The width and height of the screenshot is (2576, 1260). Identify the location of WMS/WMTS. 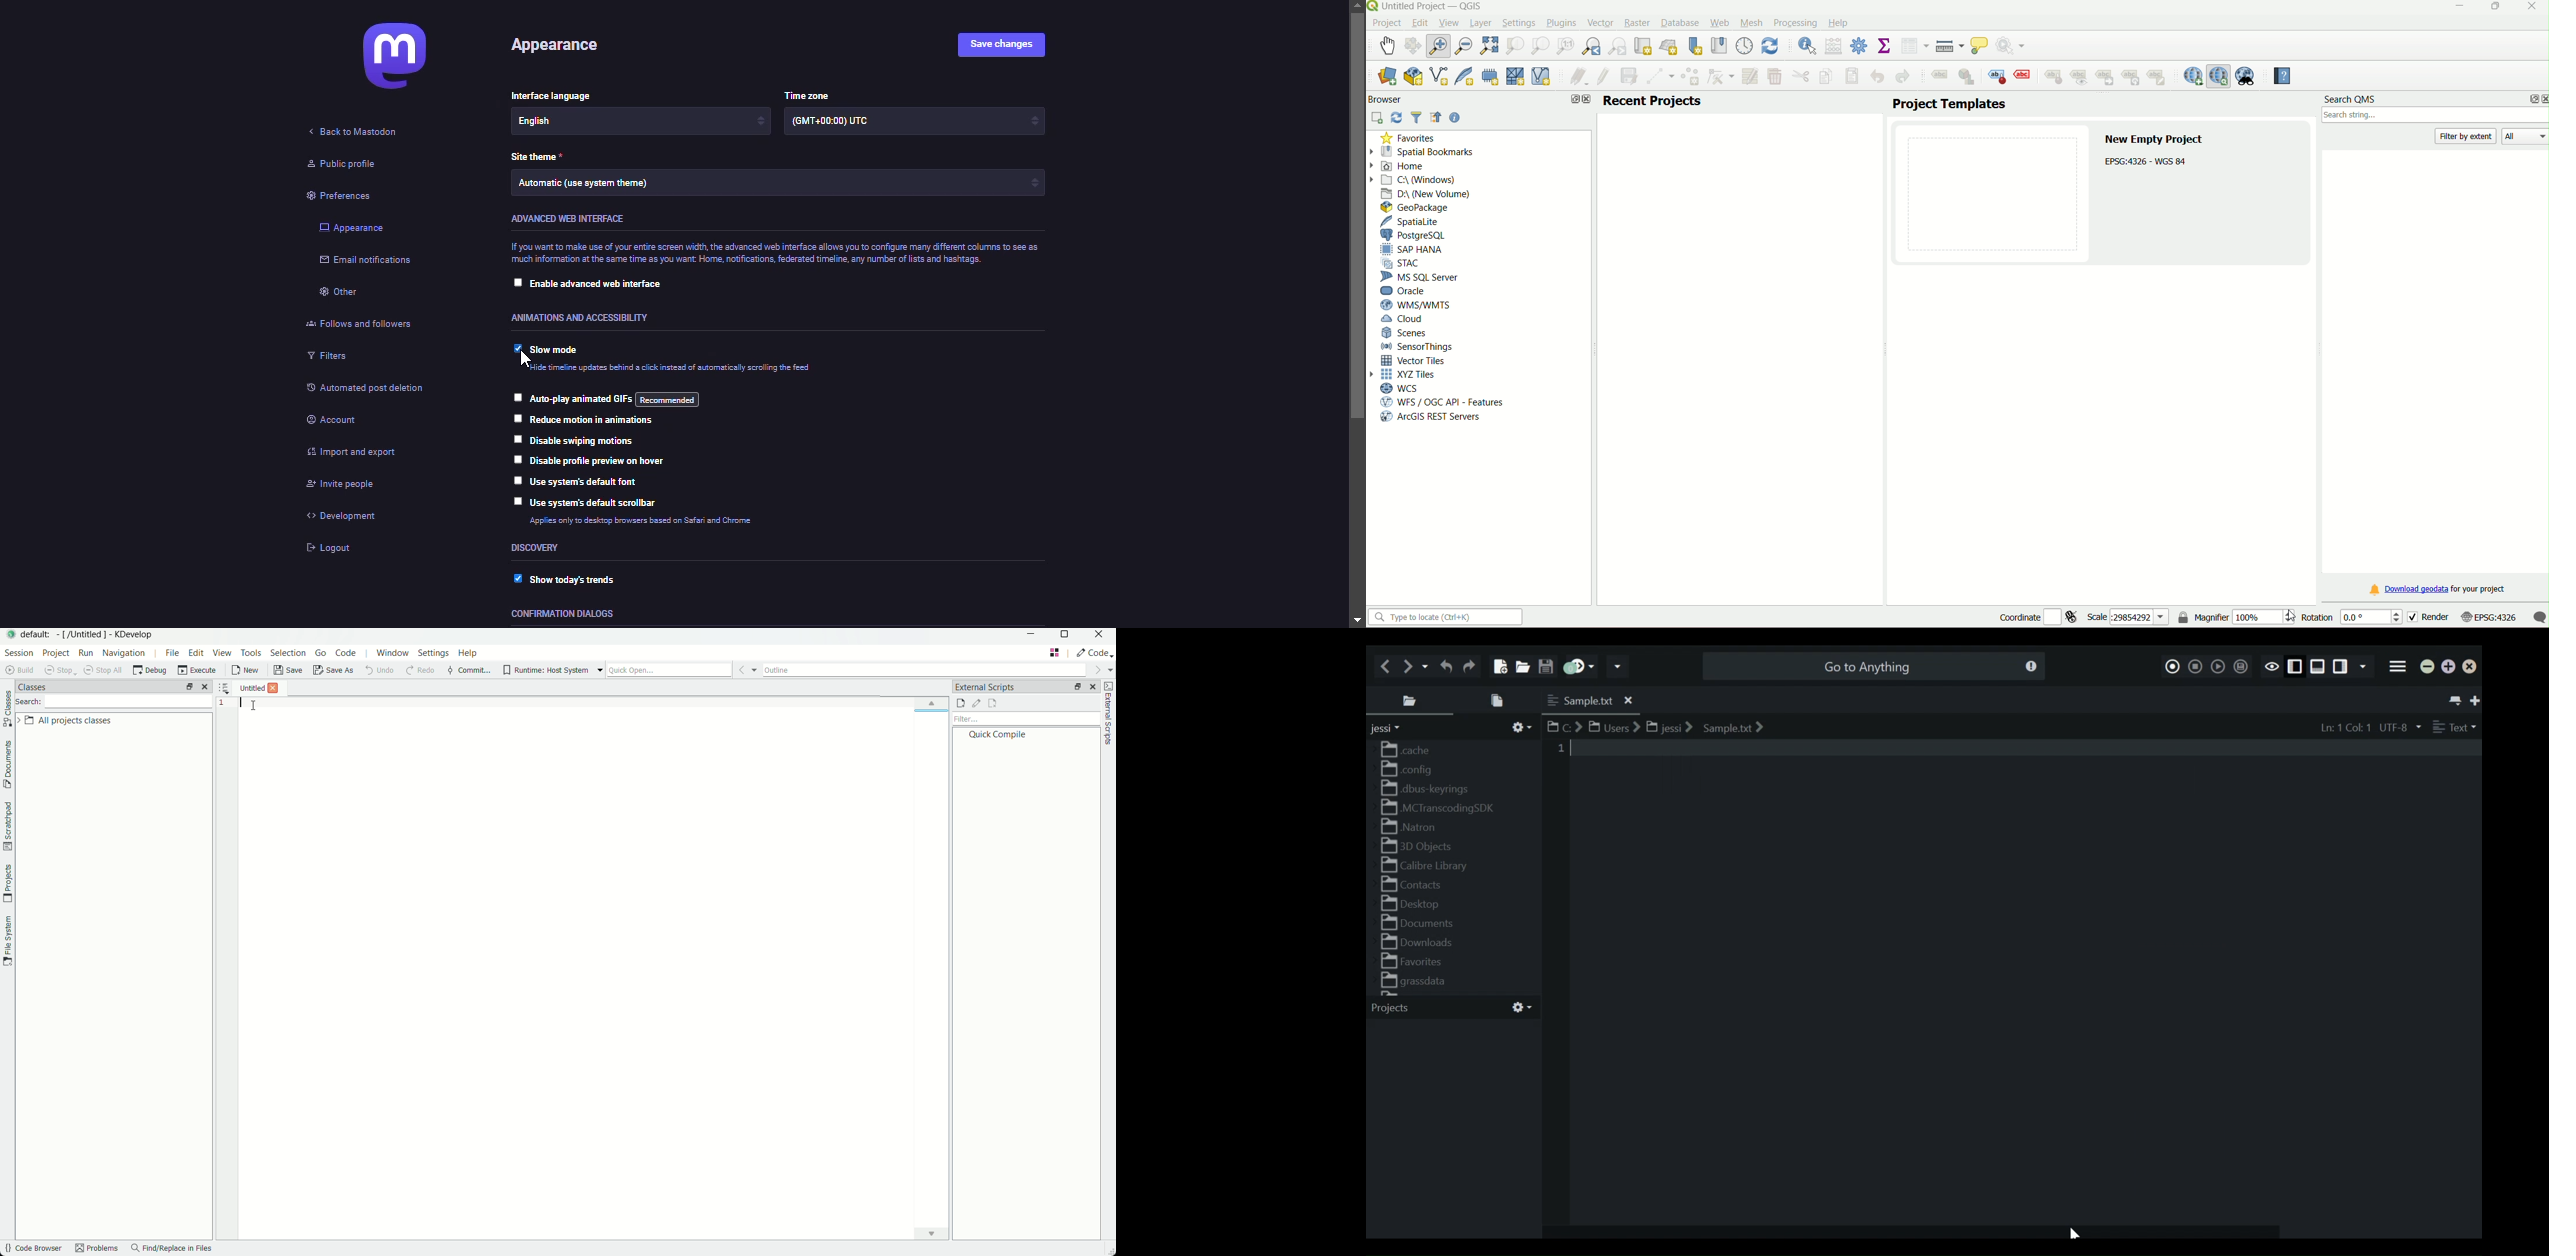
(1414, 305).